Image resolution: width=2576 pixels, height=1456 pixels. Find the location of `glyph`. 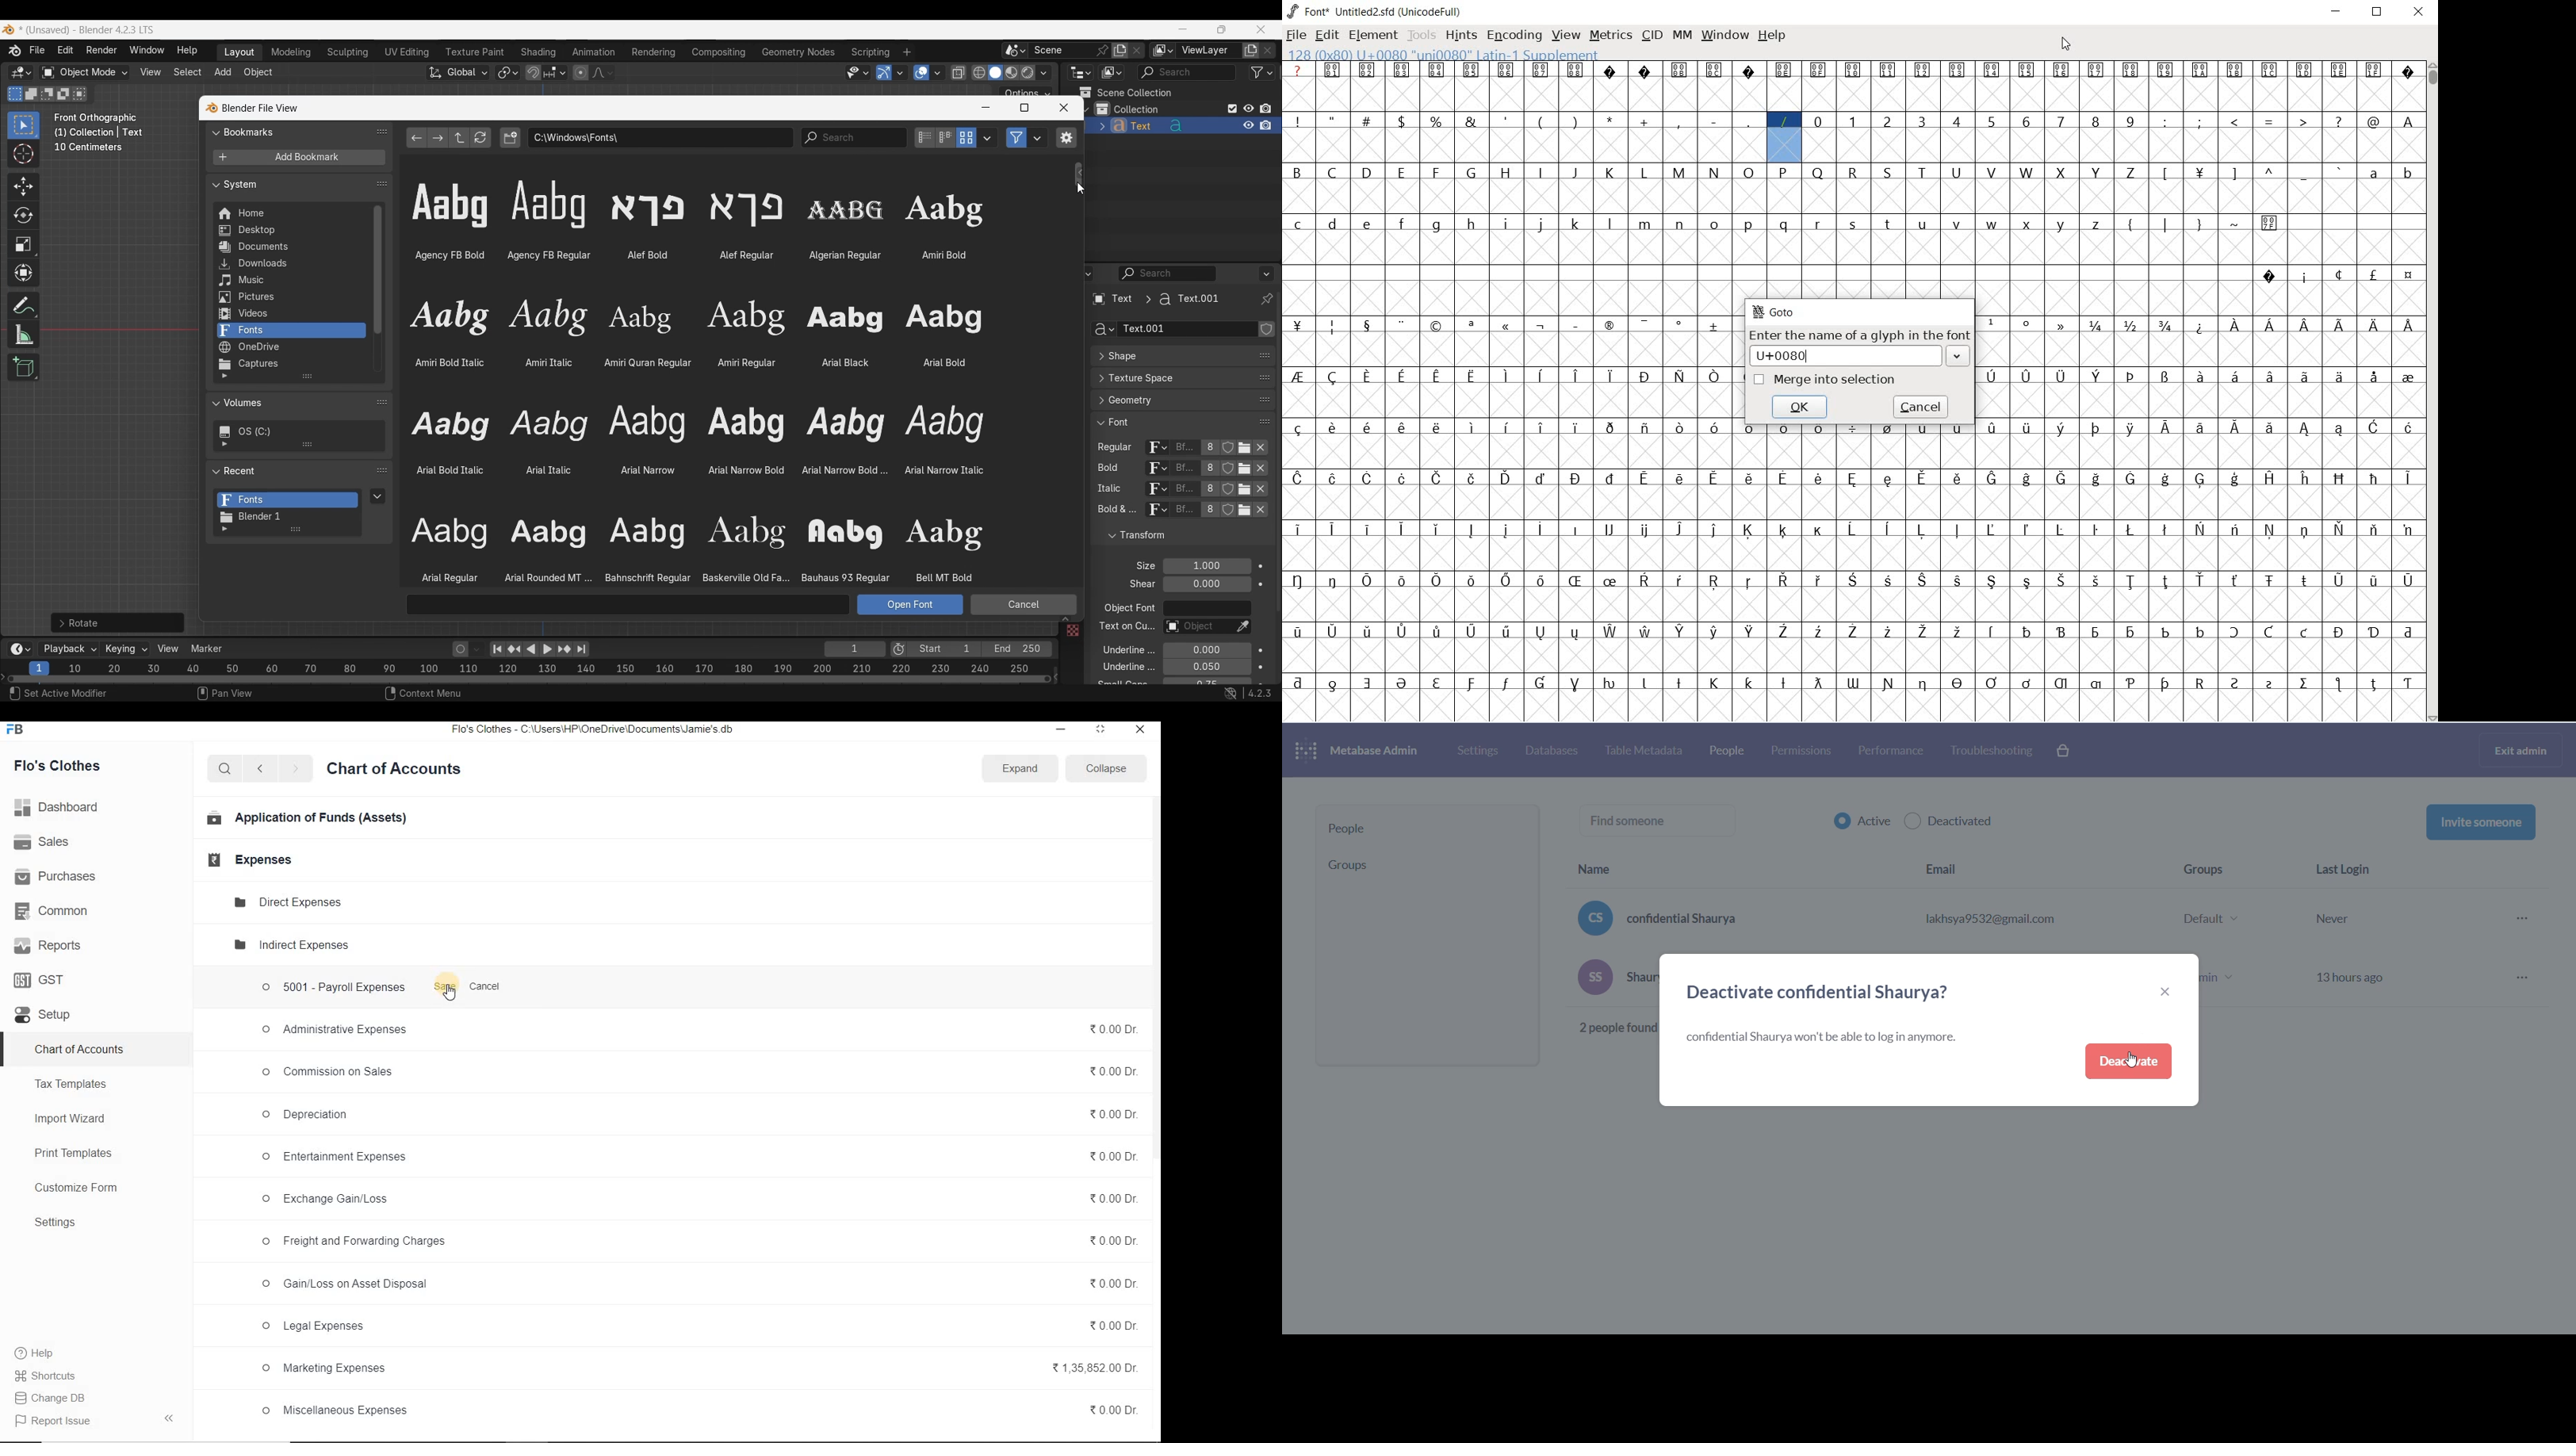

glyph is located at coordinates (1818, 580).